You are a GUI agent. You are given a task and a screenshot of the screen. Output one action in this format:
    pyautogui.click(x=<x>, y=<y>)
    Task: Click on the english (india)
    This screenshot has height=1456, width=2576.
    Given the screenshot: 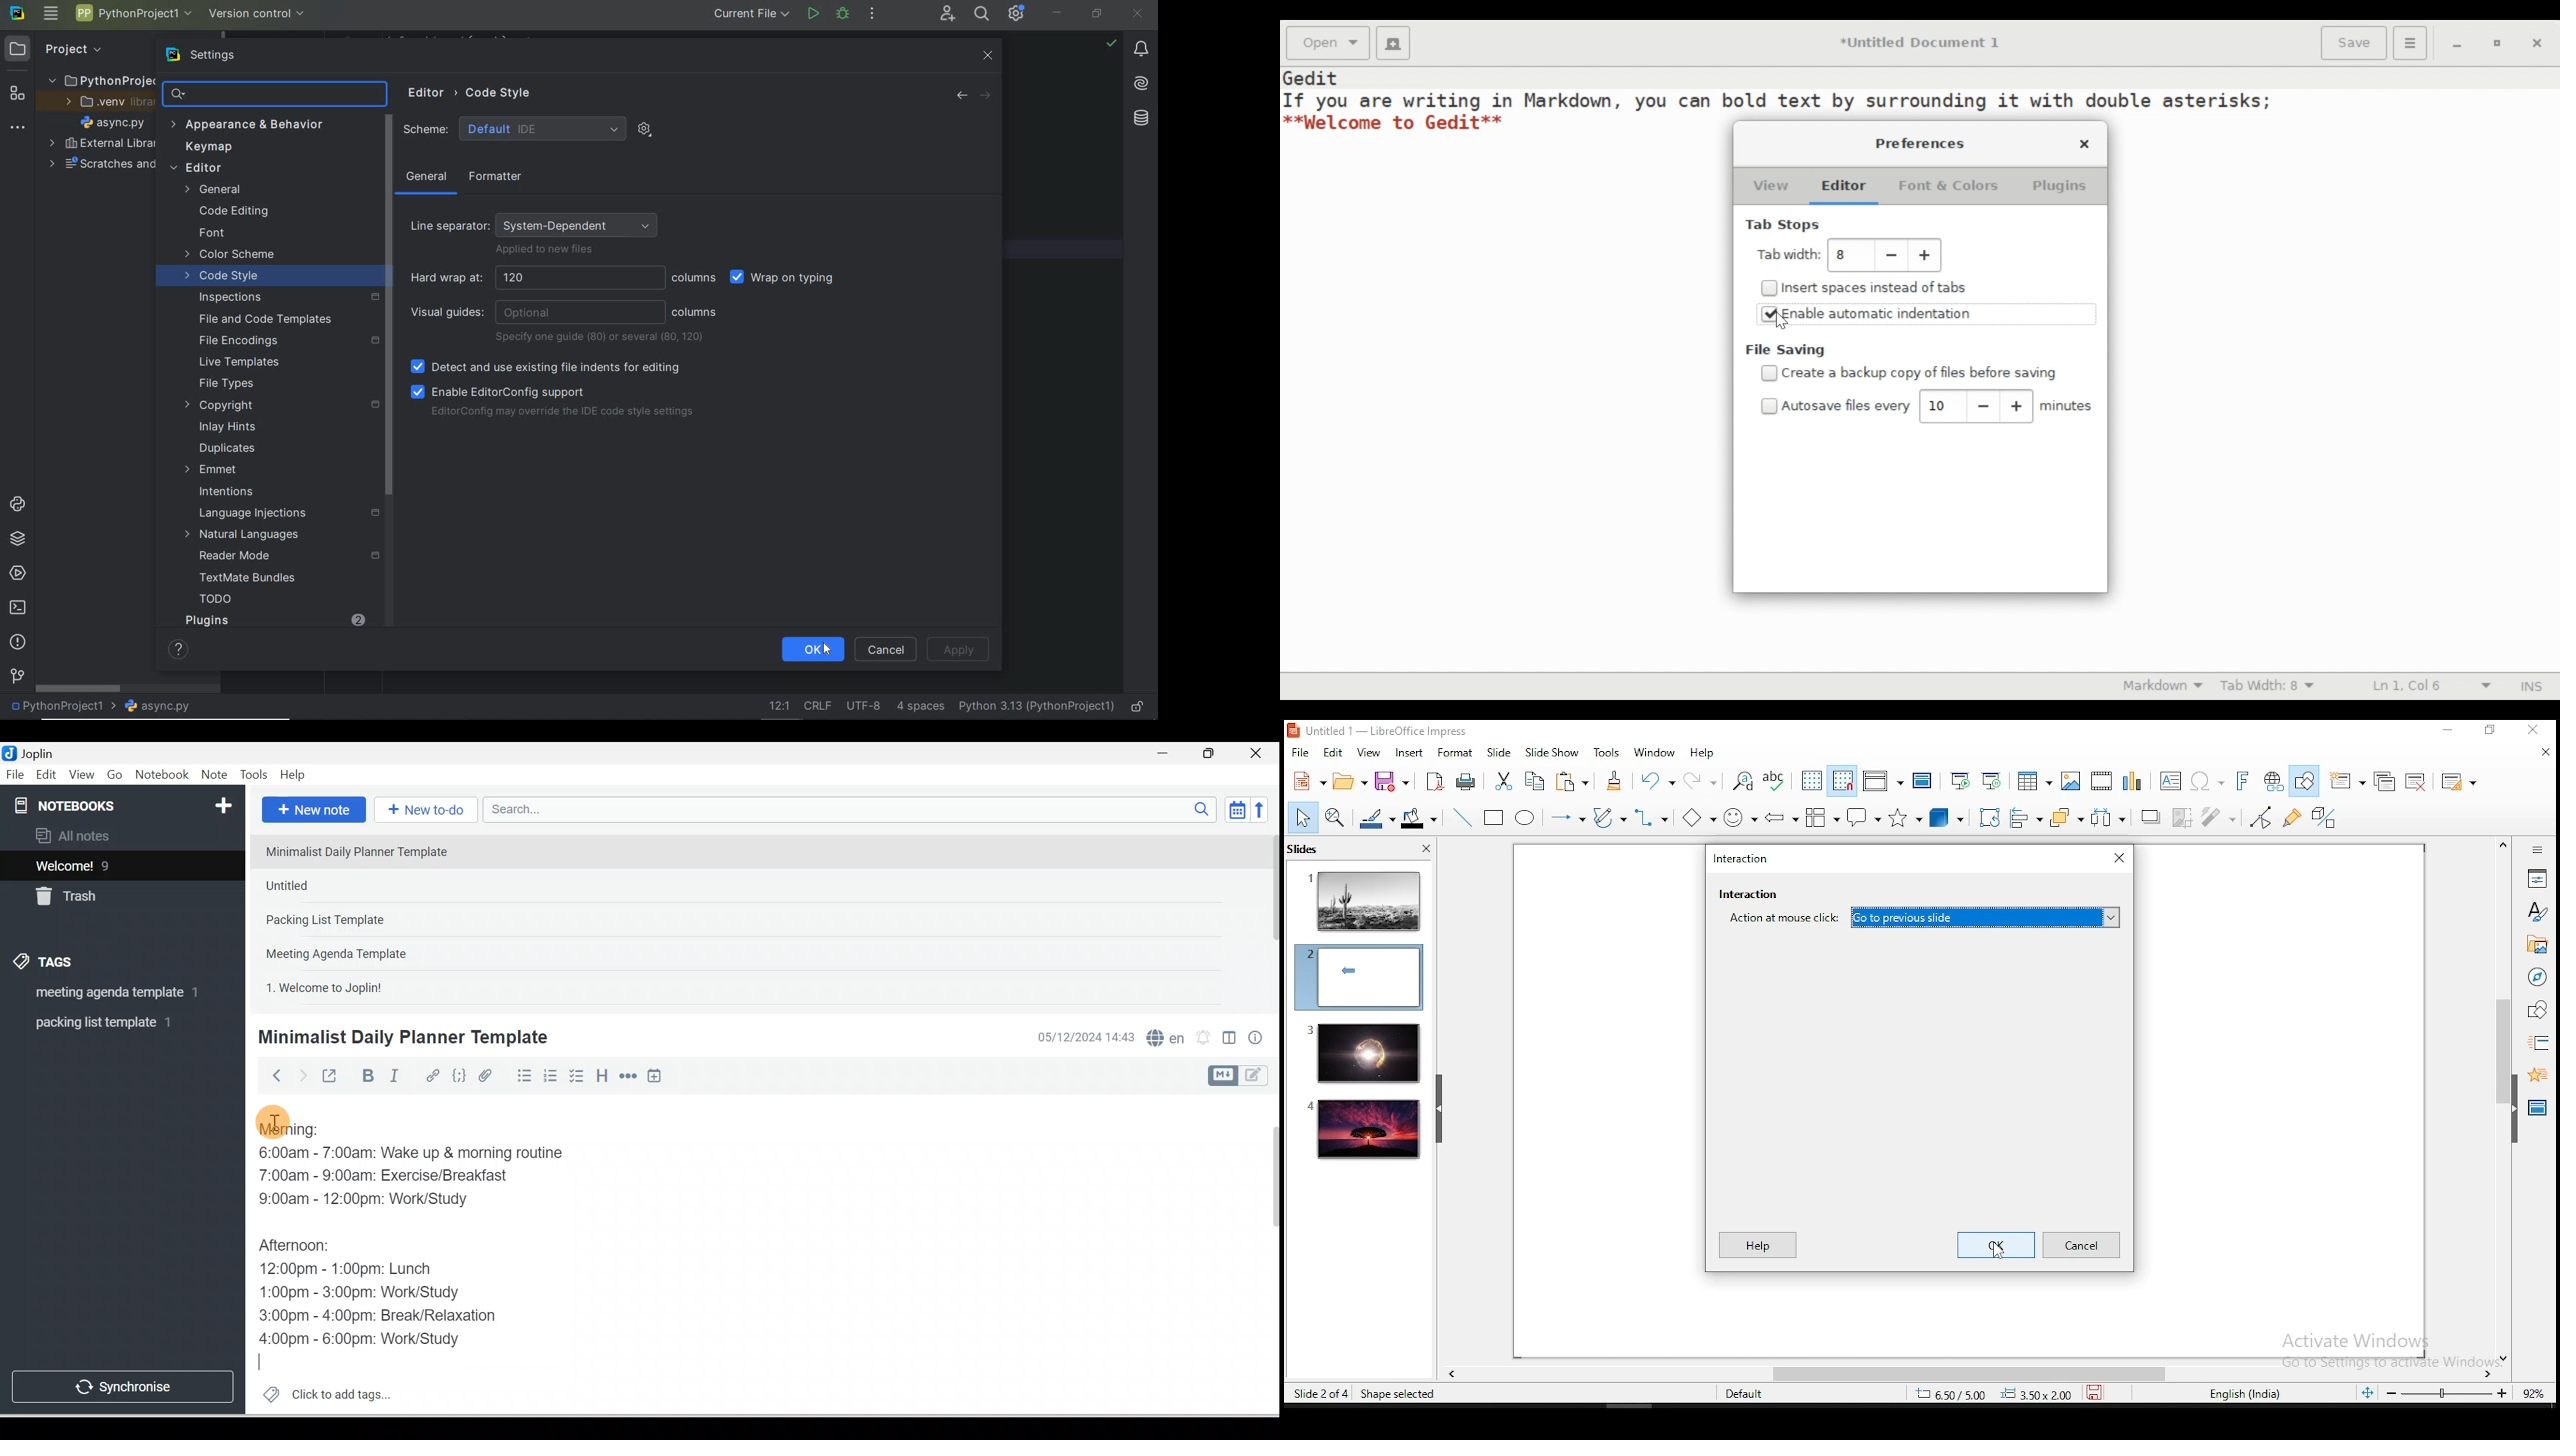 What is the action you would take?
    pyautogui.click(x=2247, y=1393)
    